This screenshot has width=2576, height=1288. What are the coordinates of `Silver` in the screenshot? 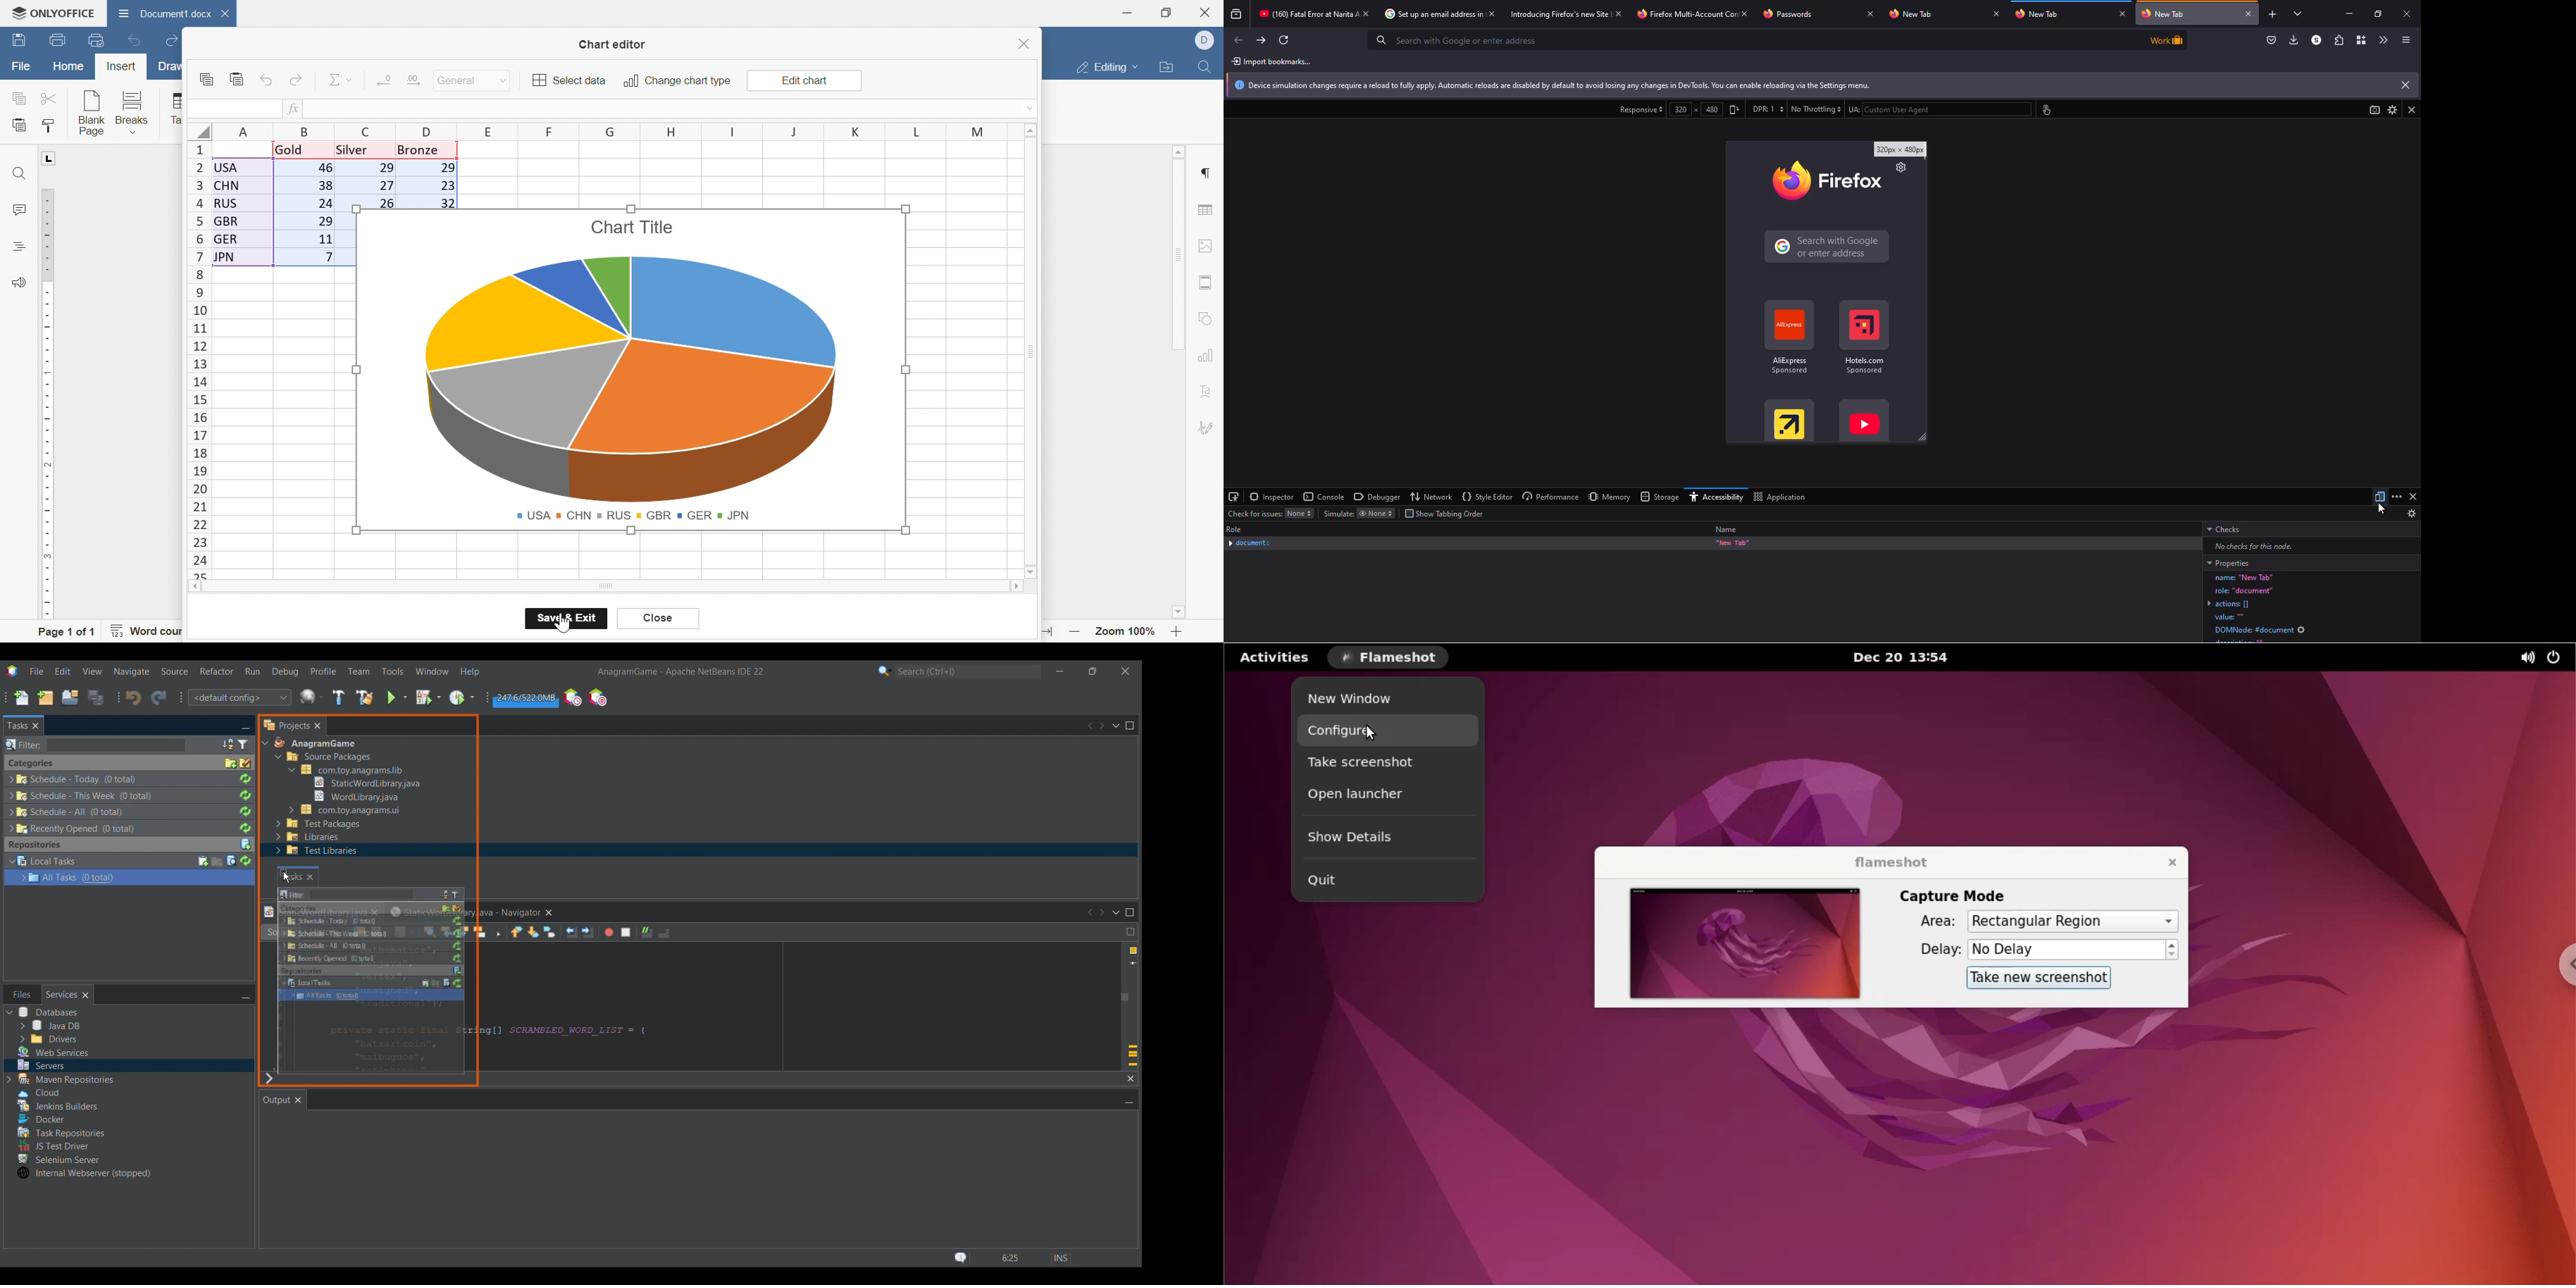 It's located at (354, 150).